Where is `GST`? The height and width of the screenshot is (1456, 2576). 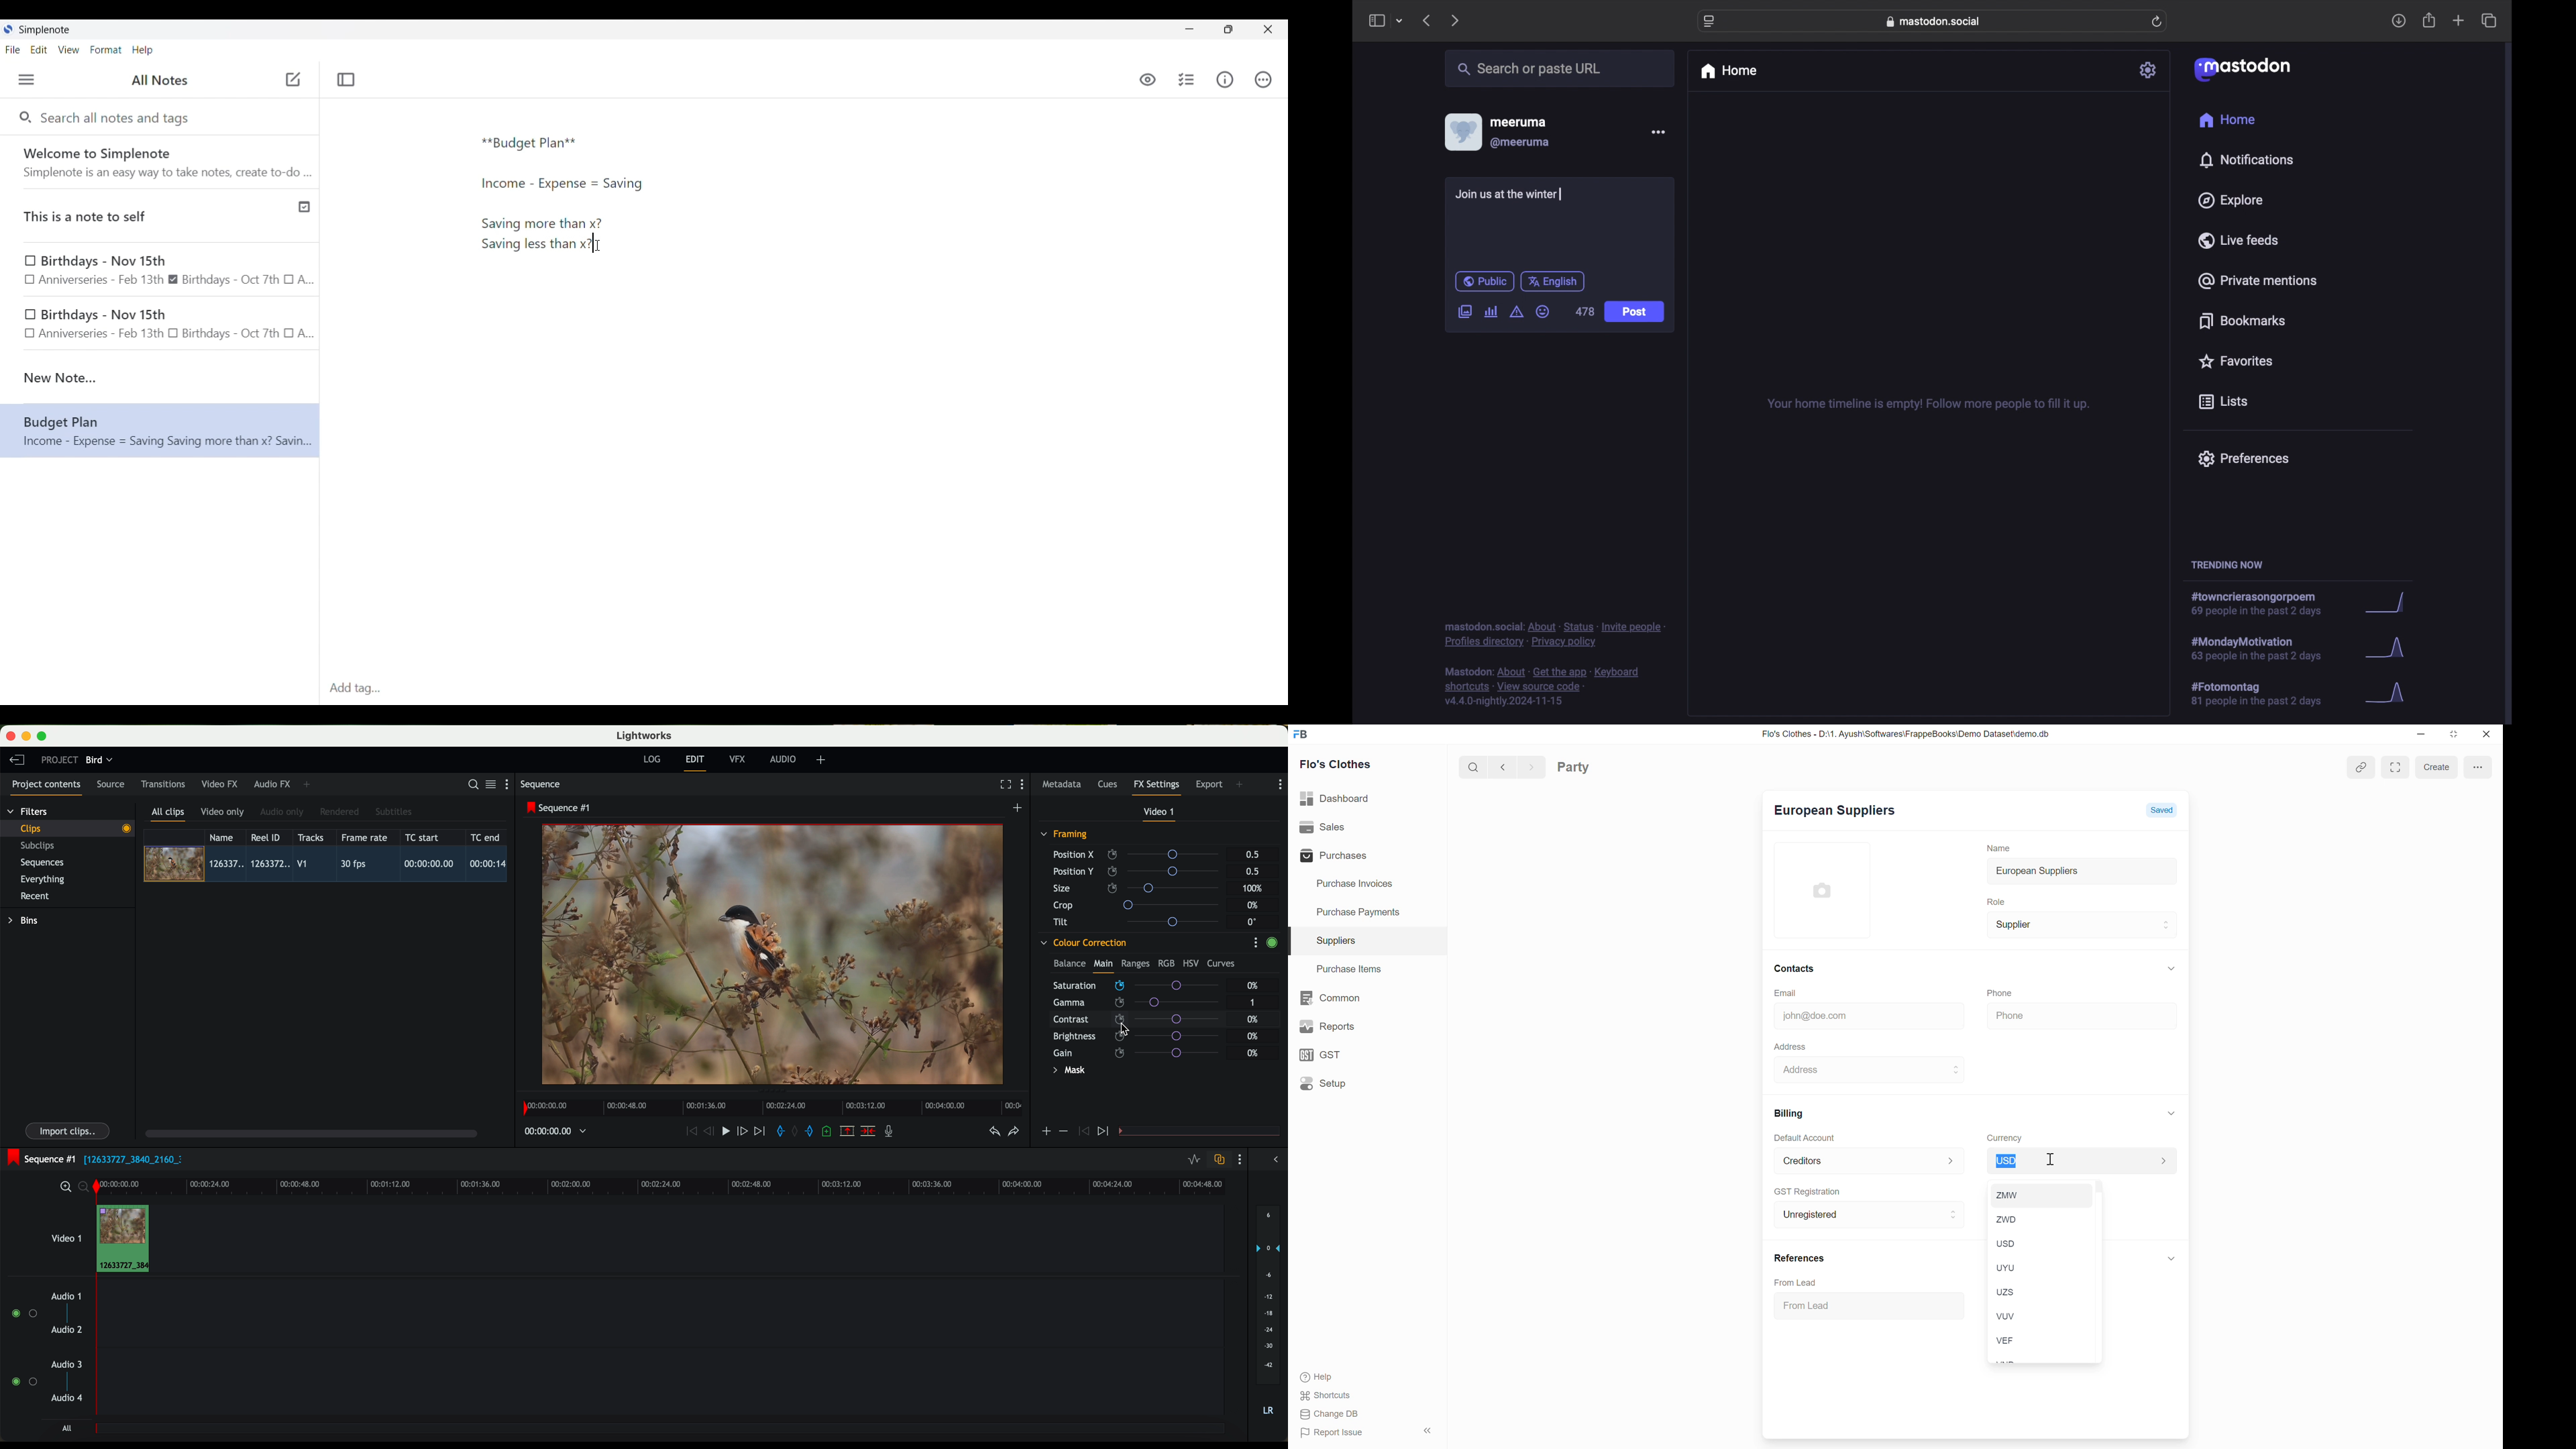 GST is located at coordinates (1320, 1050).